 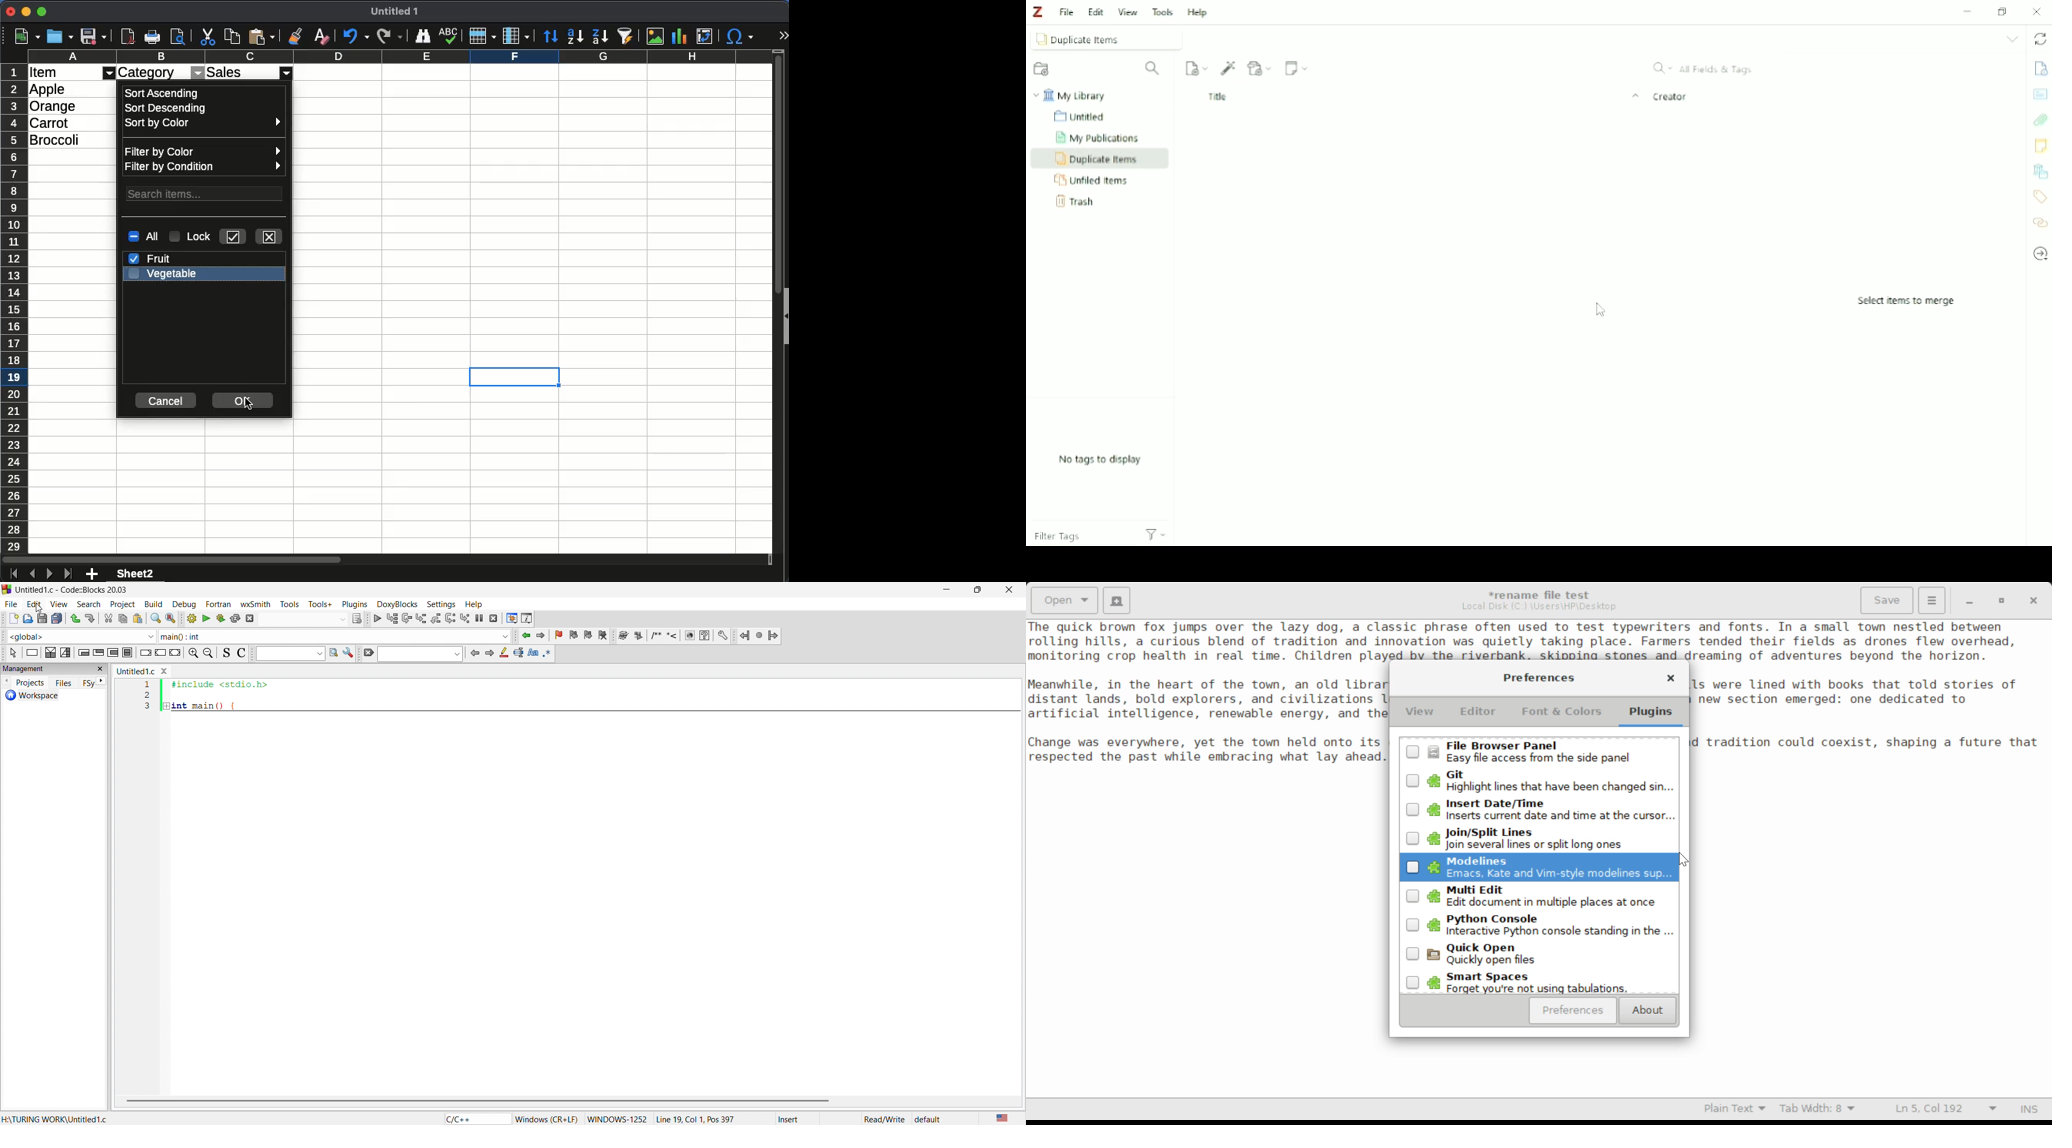 What do you see at coordinates (450, 617) in the screenshot?
I see `next instruction` at bounding box center [450, 617].